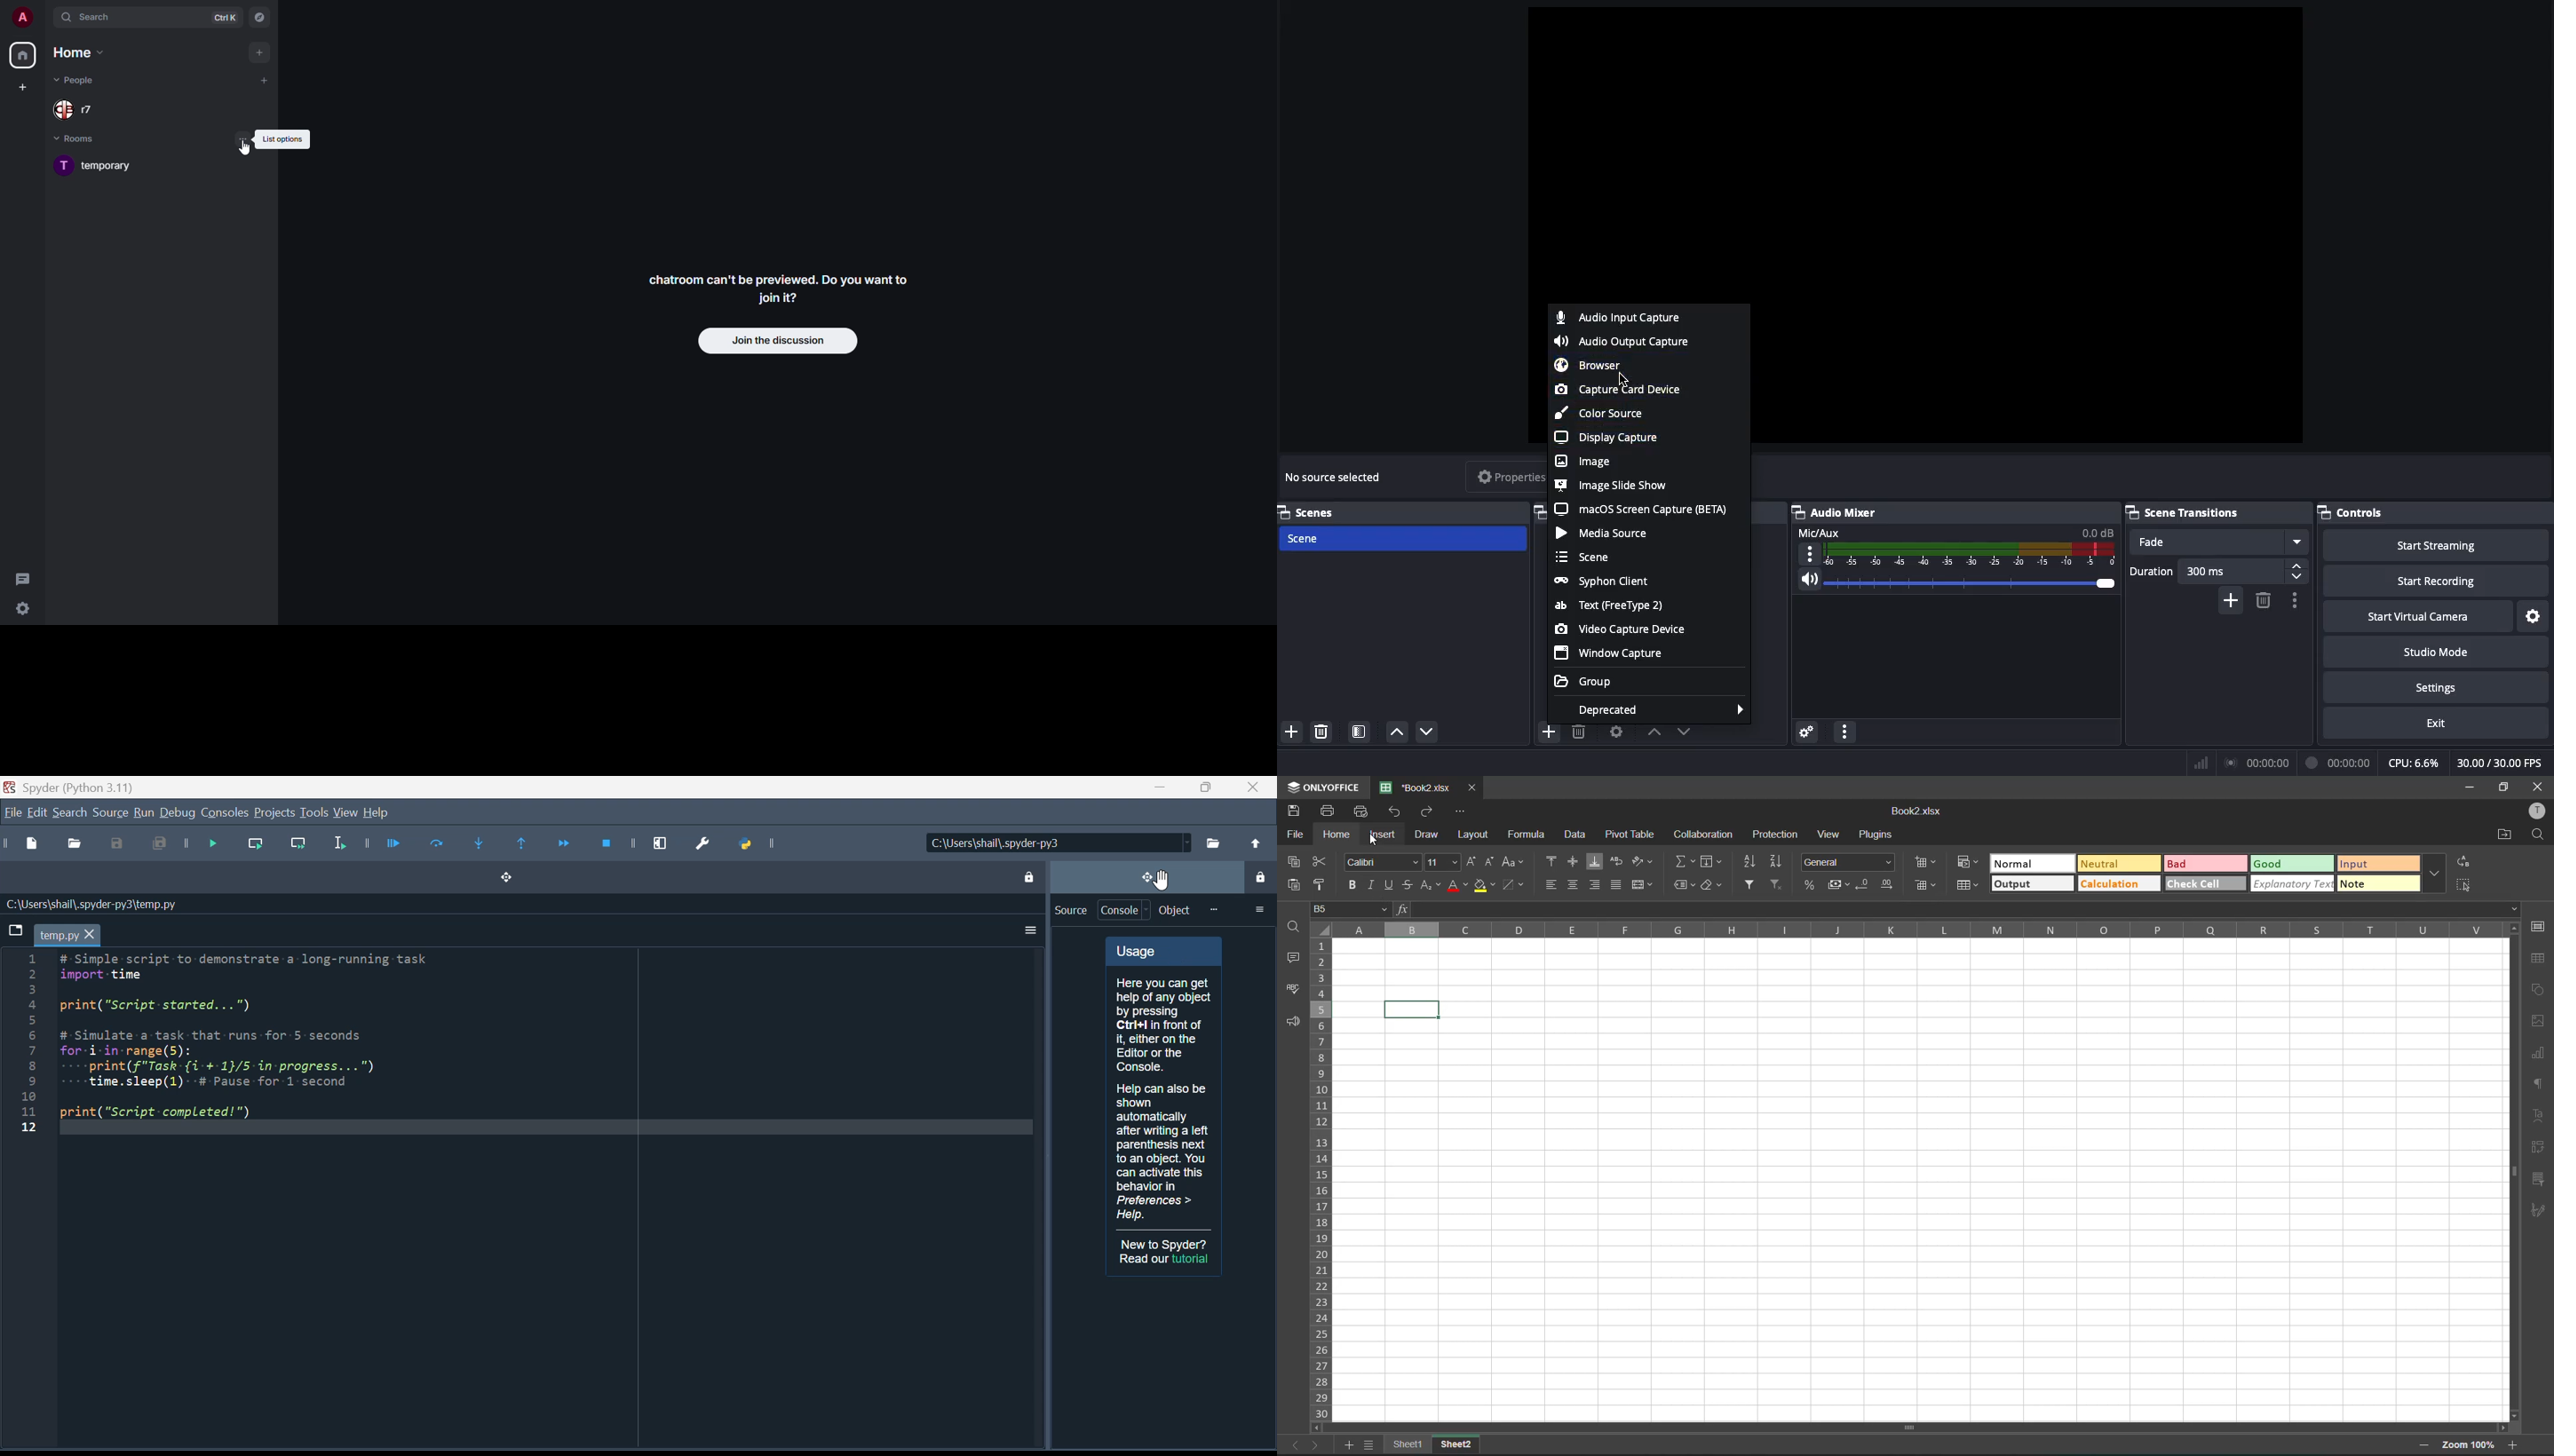 Image resolution: width=2576 pixels, height=1456 pixels. I want to click on add, so click(263, 81).